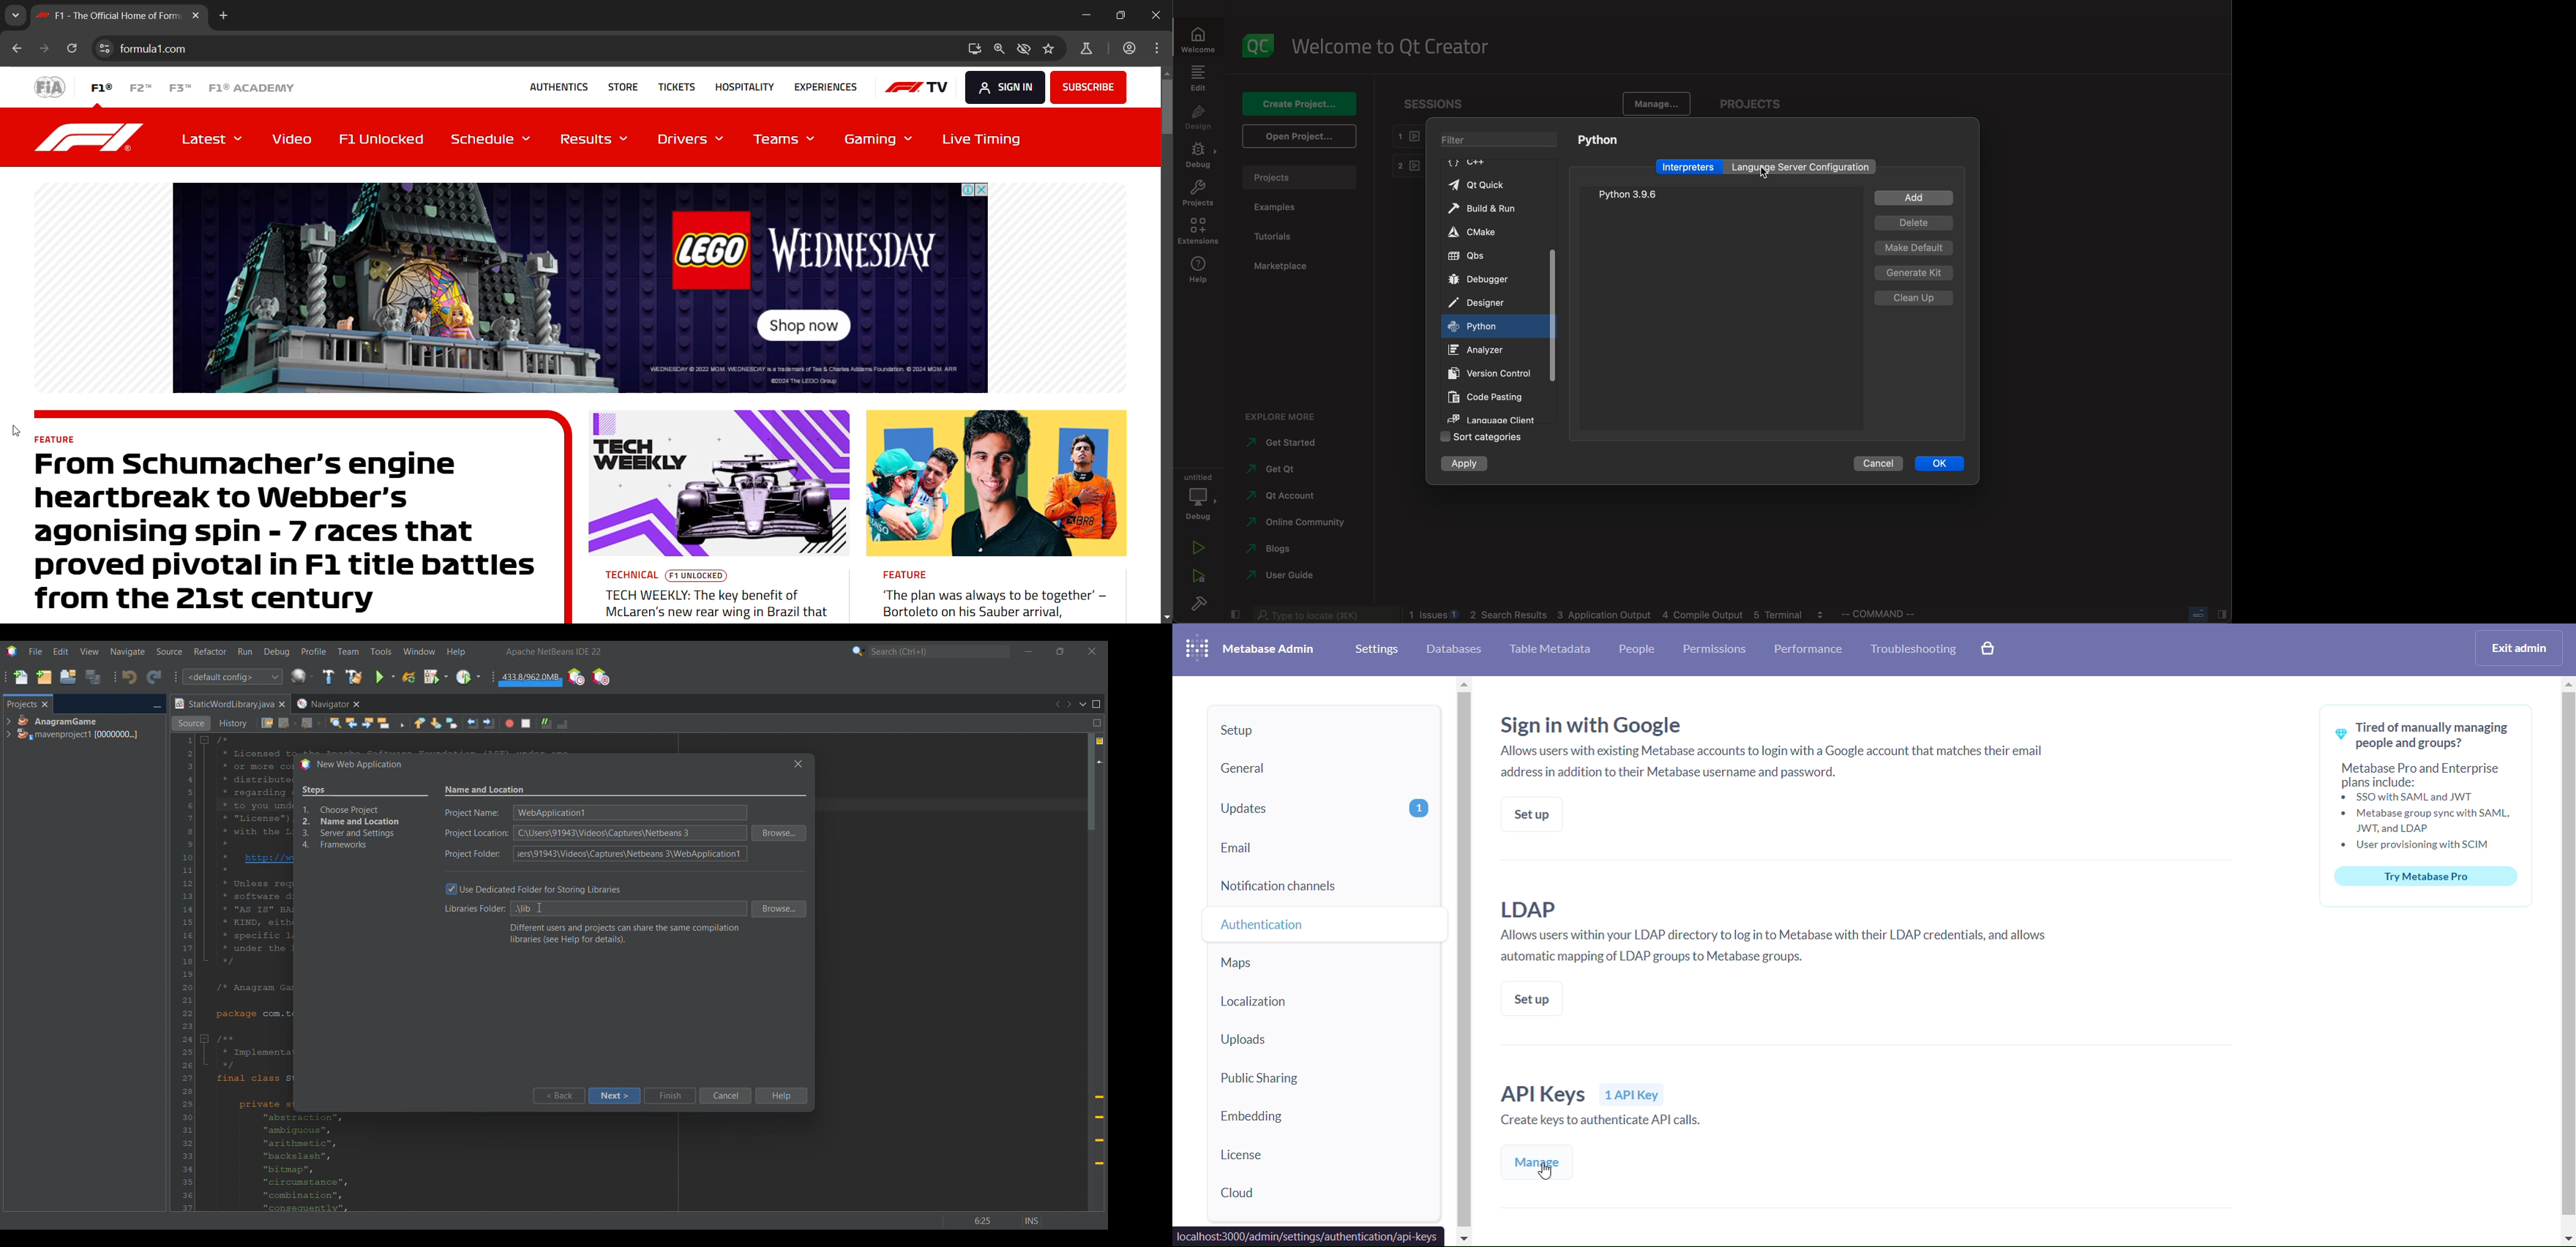 The width and height of the screenshot is (2576, 1260). What do you see at coordinates (1811, 651) in the screenshot?
I see `performance` at bounding box center [1811, 651].